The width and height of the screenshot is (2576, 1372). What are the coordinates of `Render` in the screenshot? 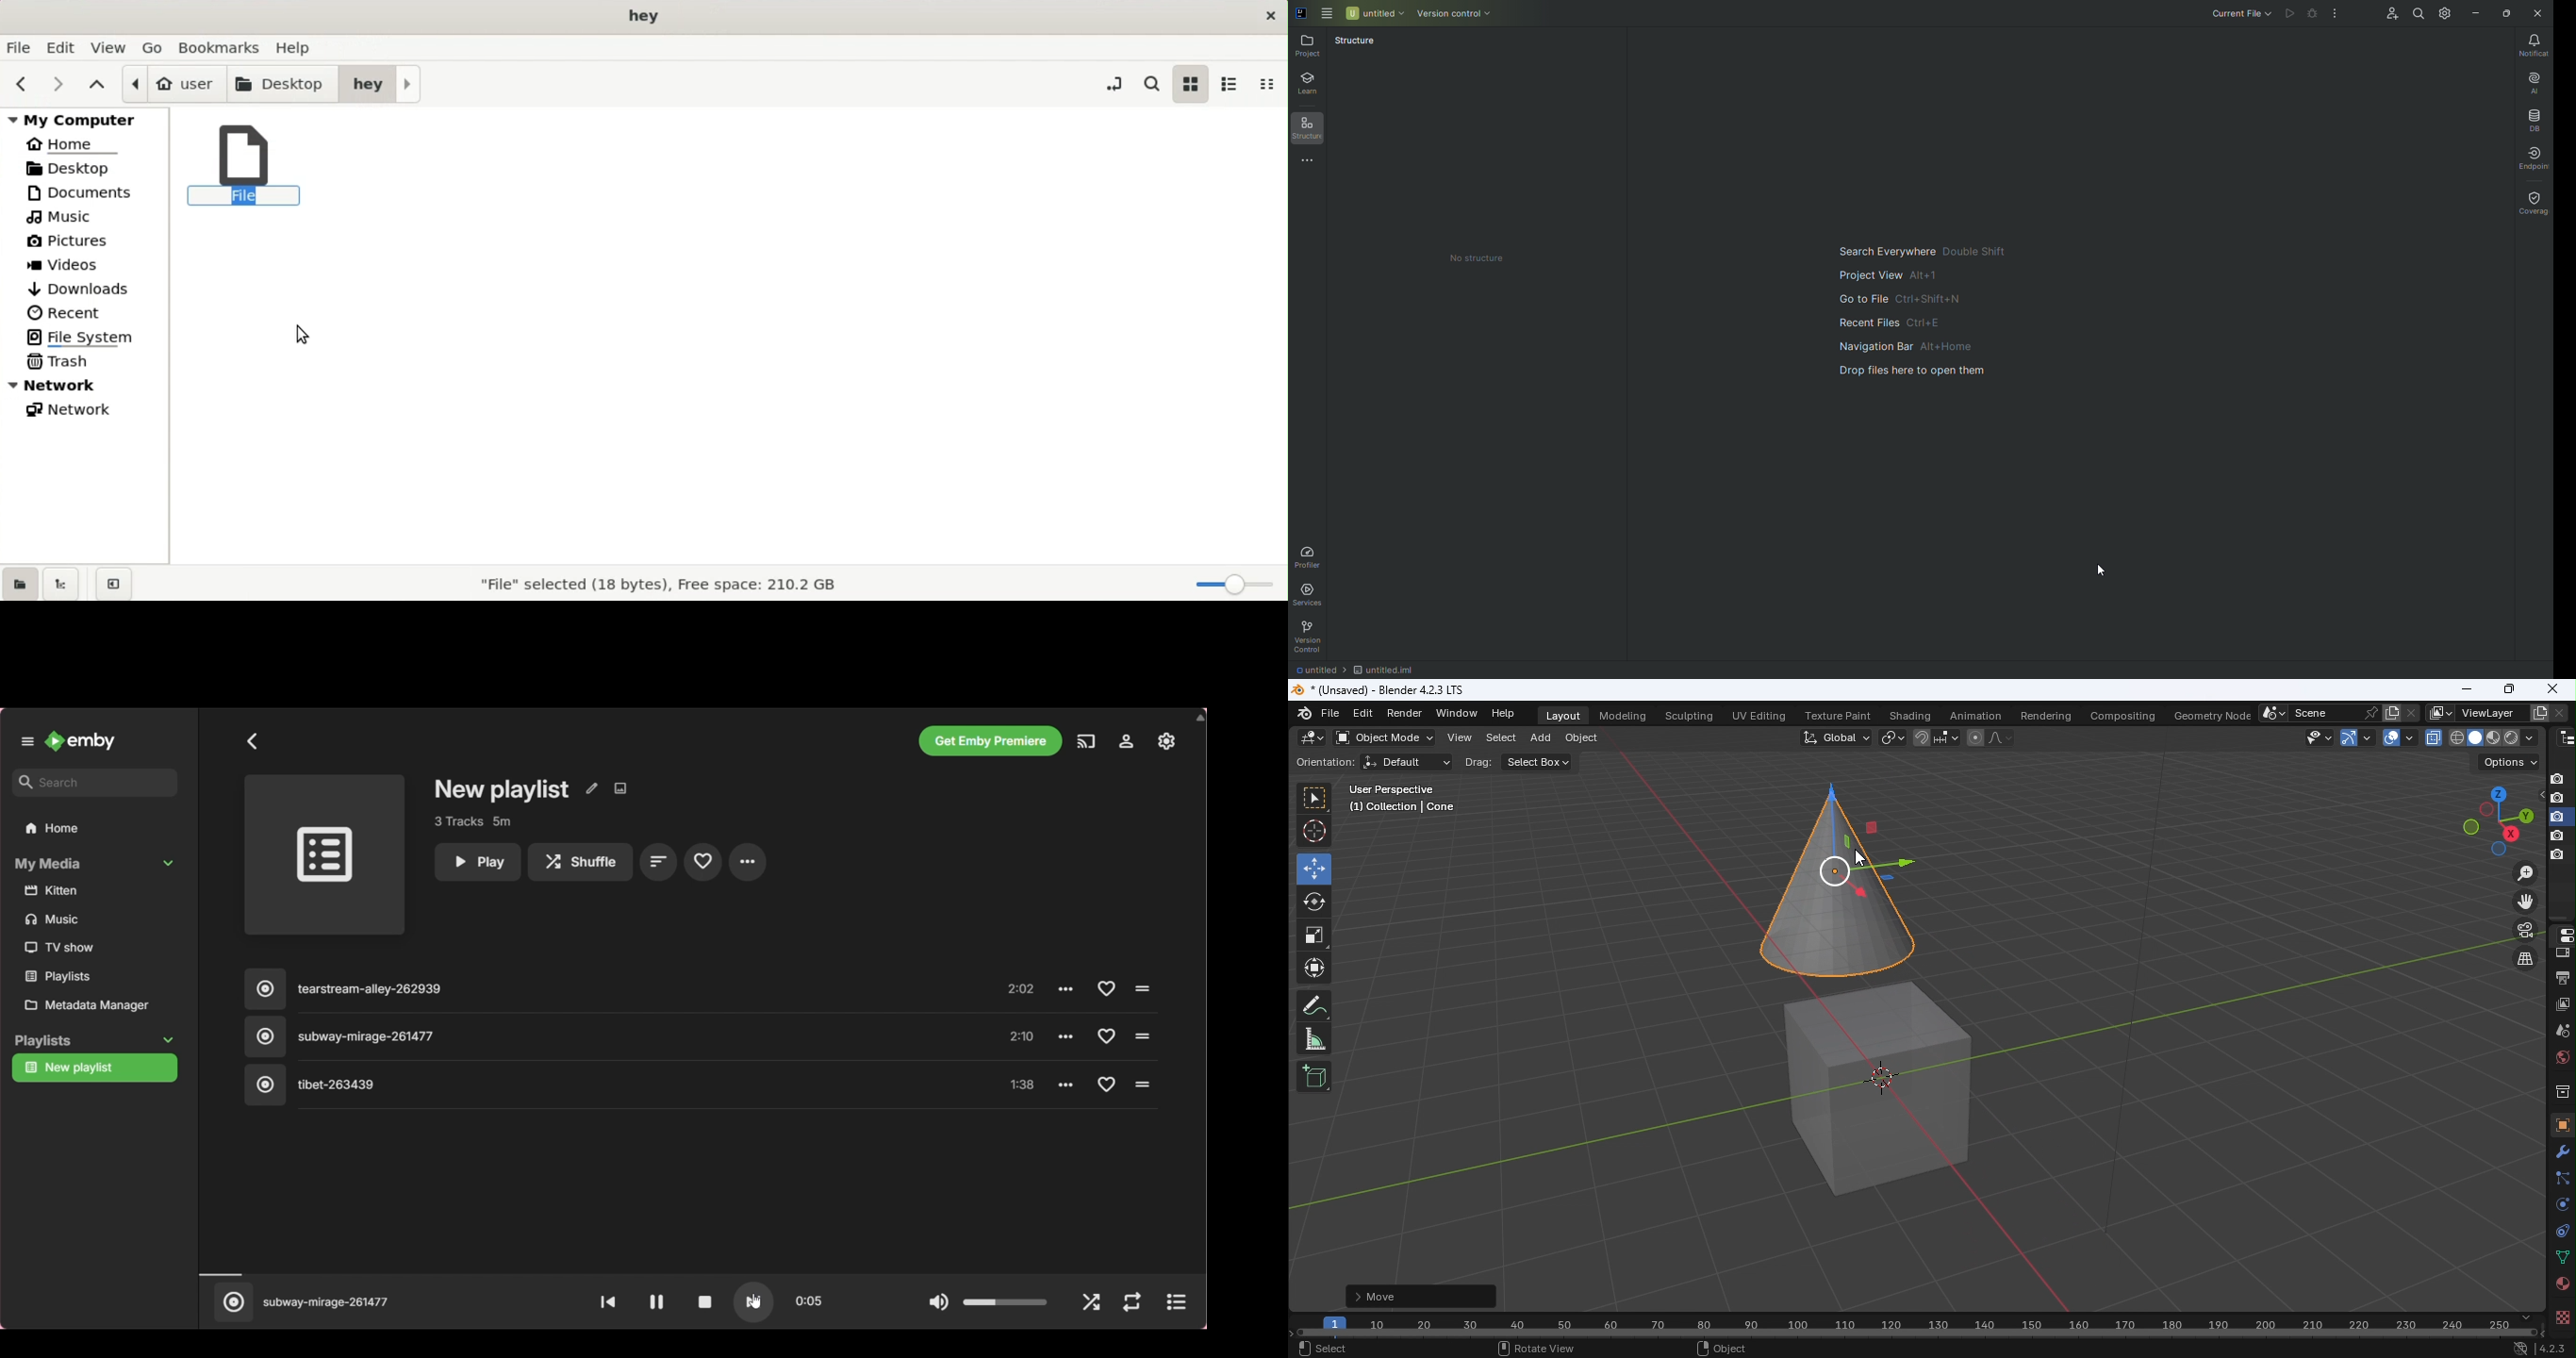 It's located at (1408, 713).